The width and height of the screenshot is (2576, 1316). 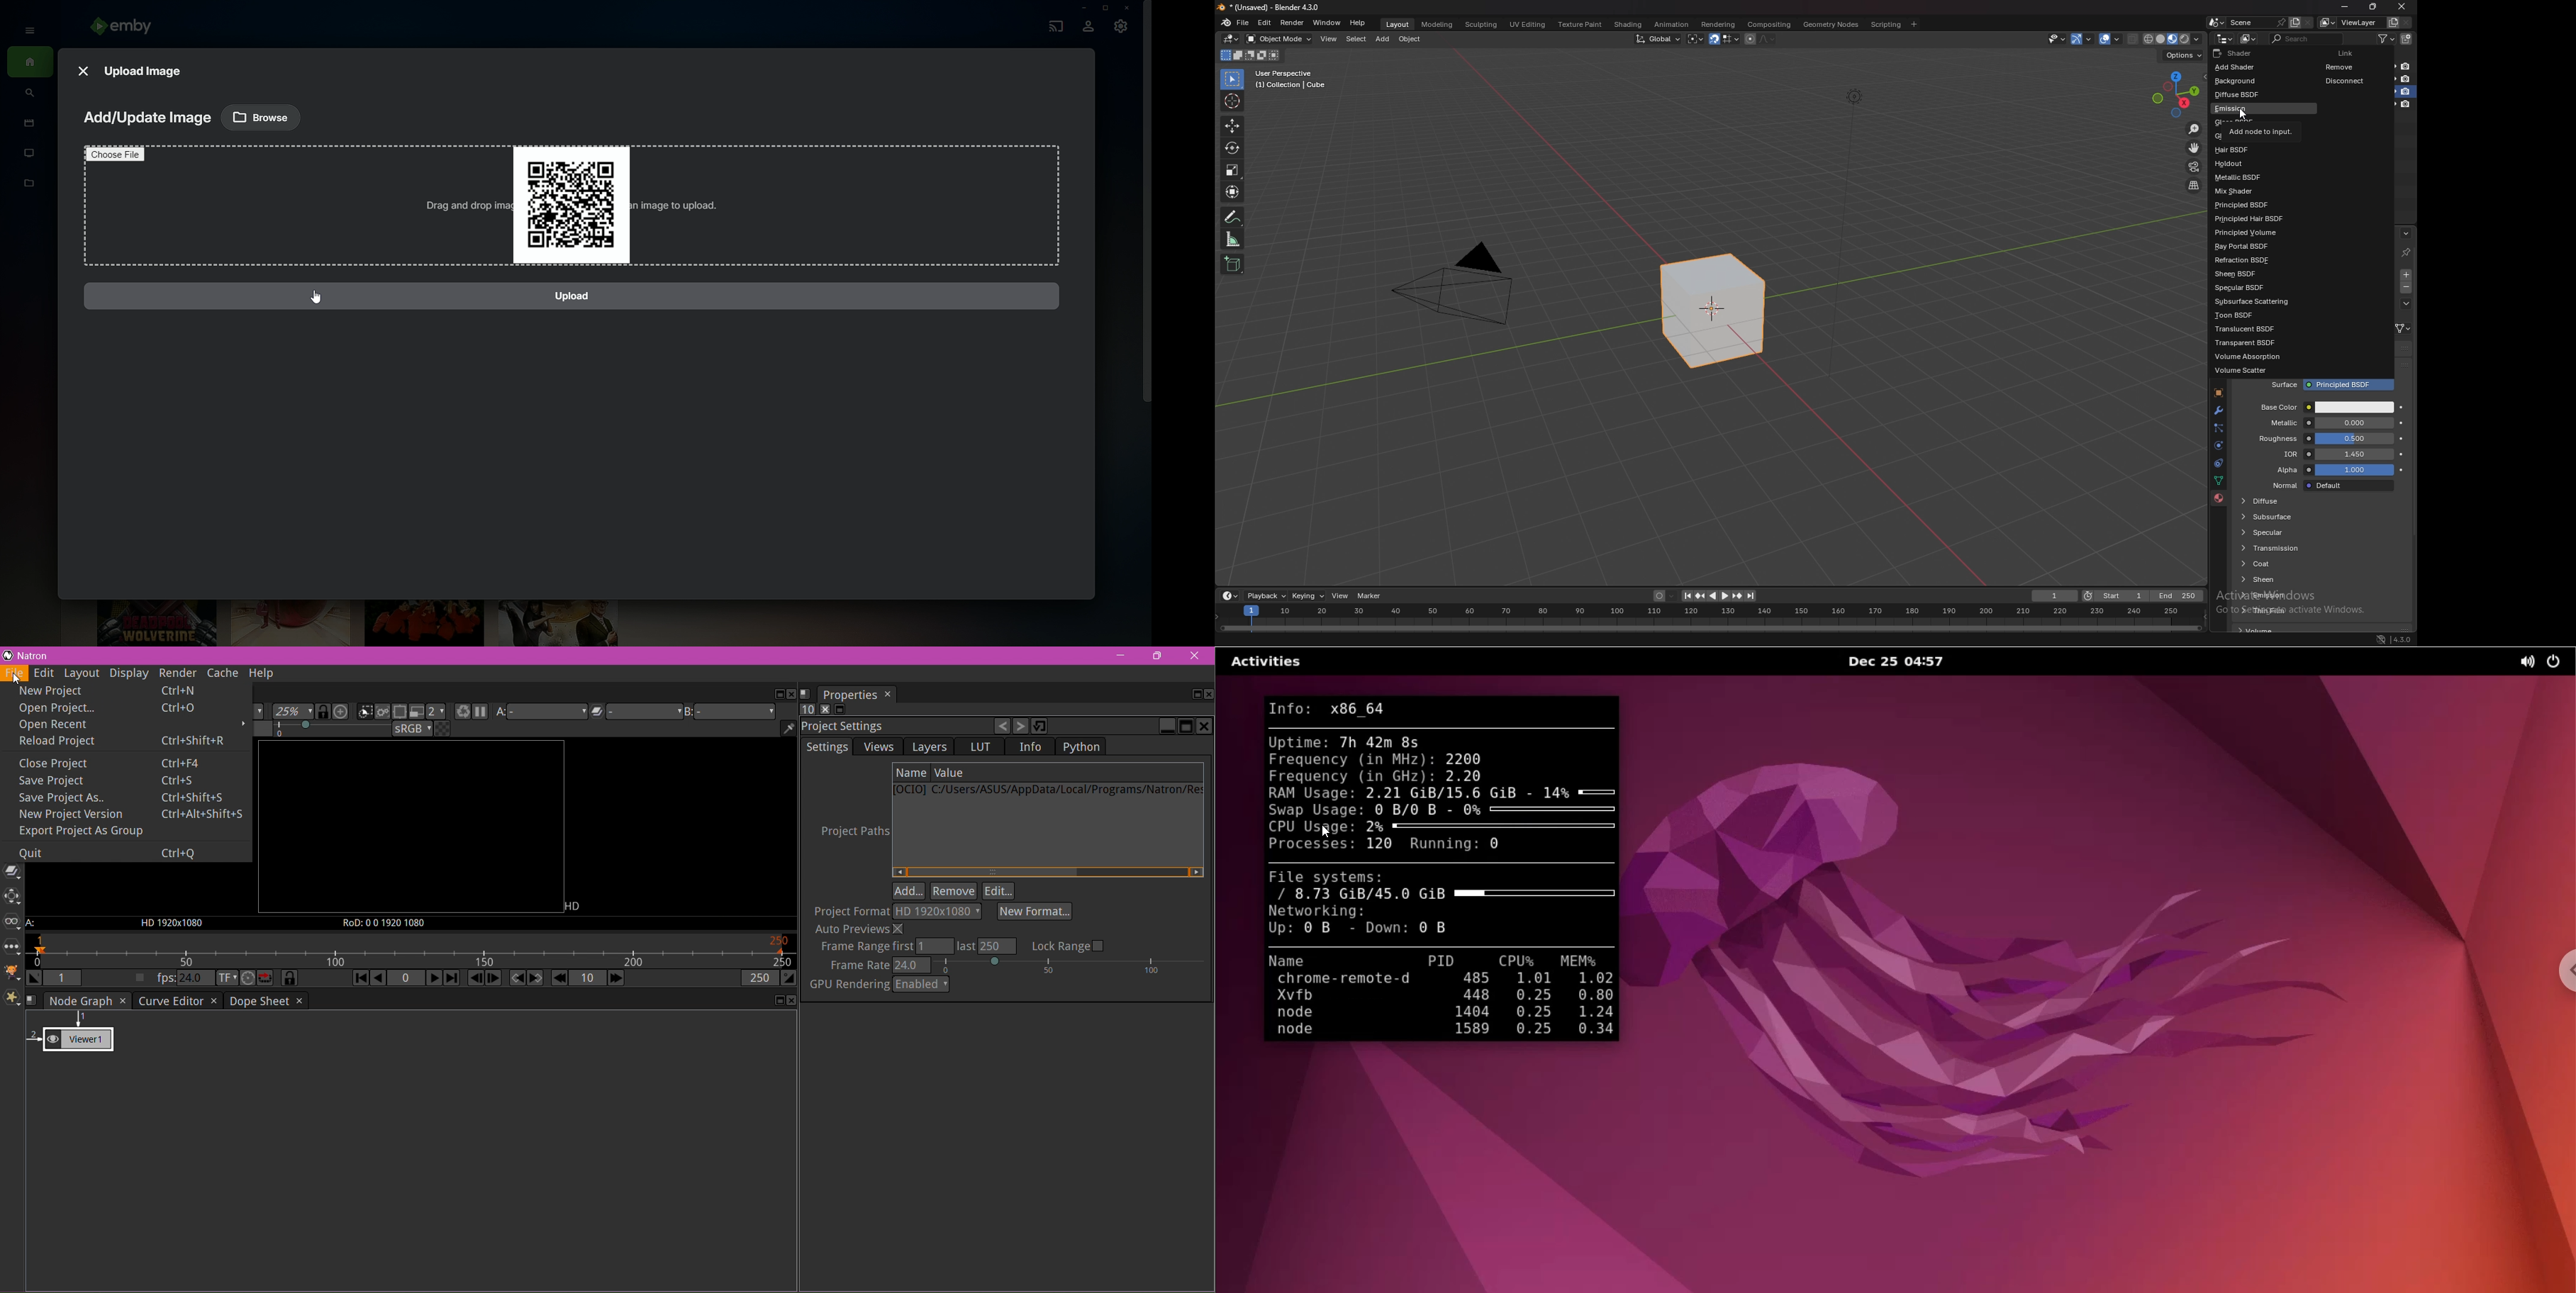 What do you see at coordinates (1711, 618) in the screenshot?
I see `seek` at bounding box center [1711, 618].